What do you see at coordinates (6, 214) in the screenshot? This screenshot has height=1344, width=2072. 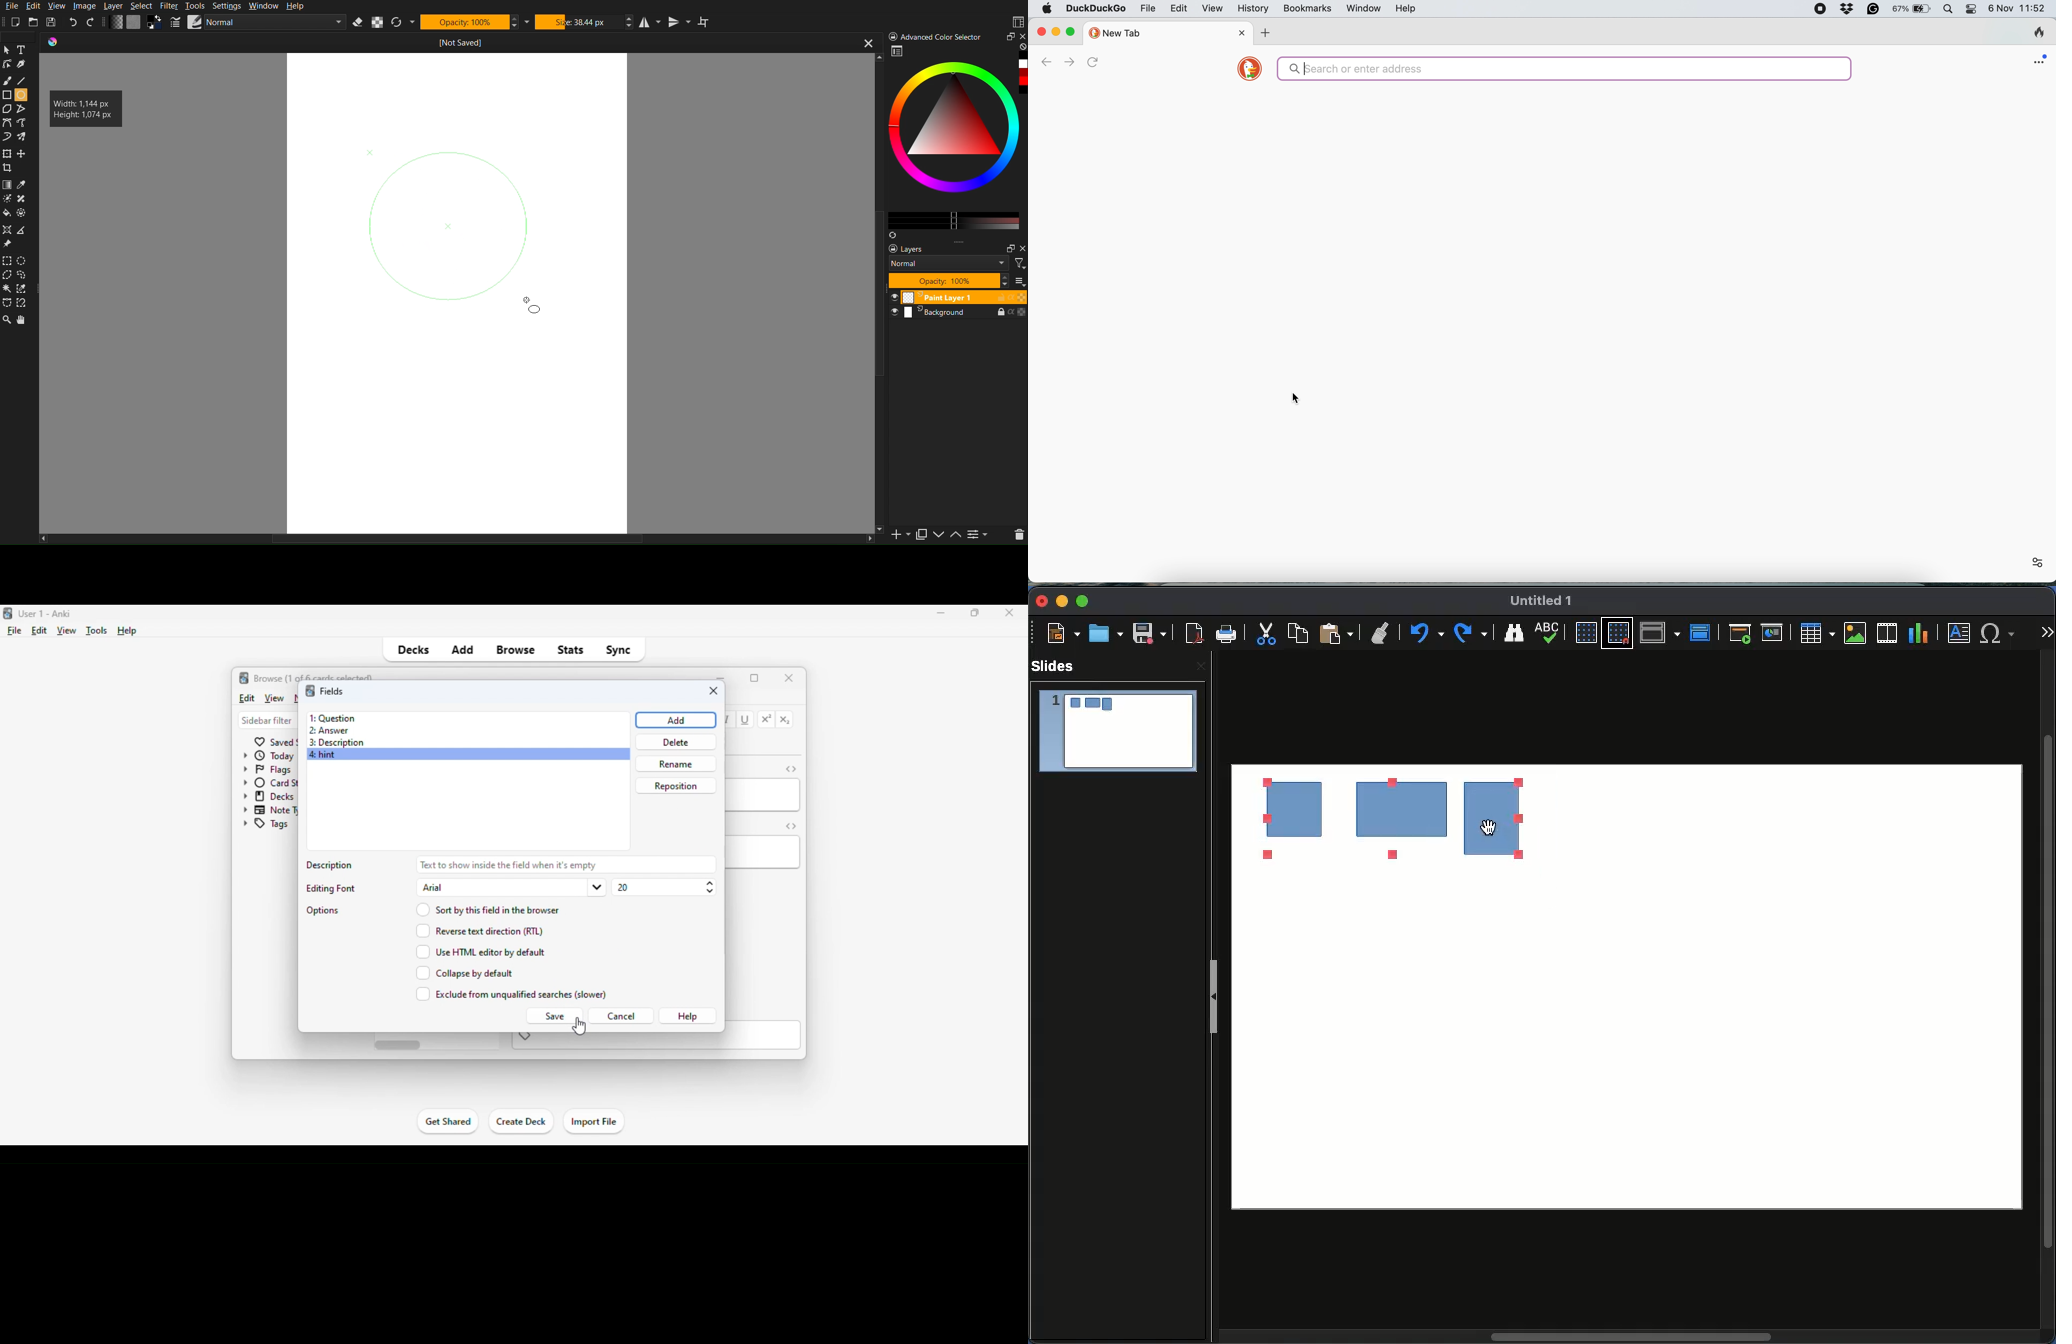 I see `Color fill` at bounding box center [6, 214].